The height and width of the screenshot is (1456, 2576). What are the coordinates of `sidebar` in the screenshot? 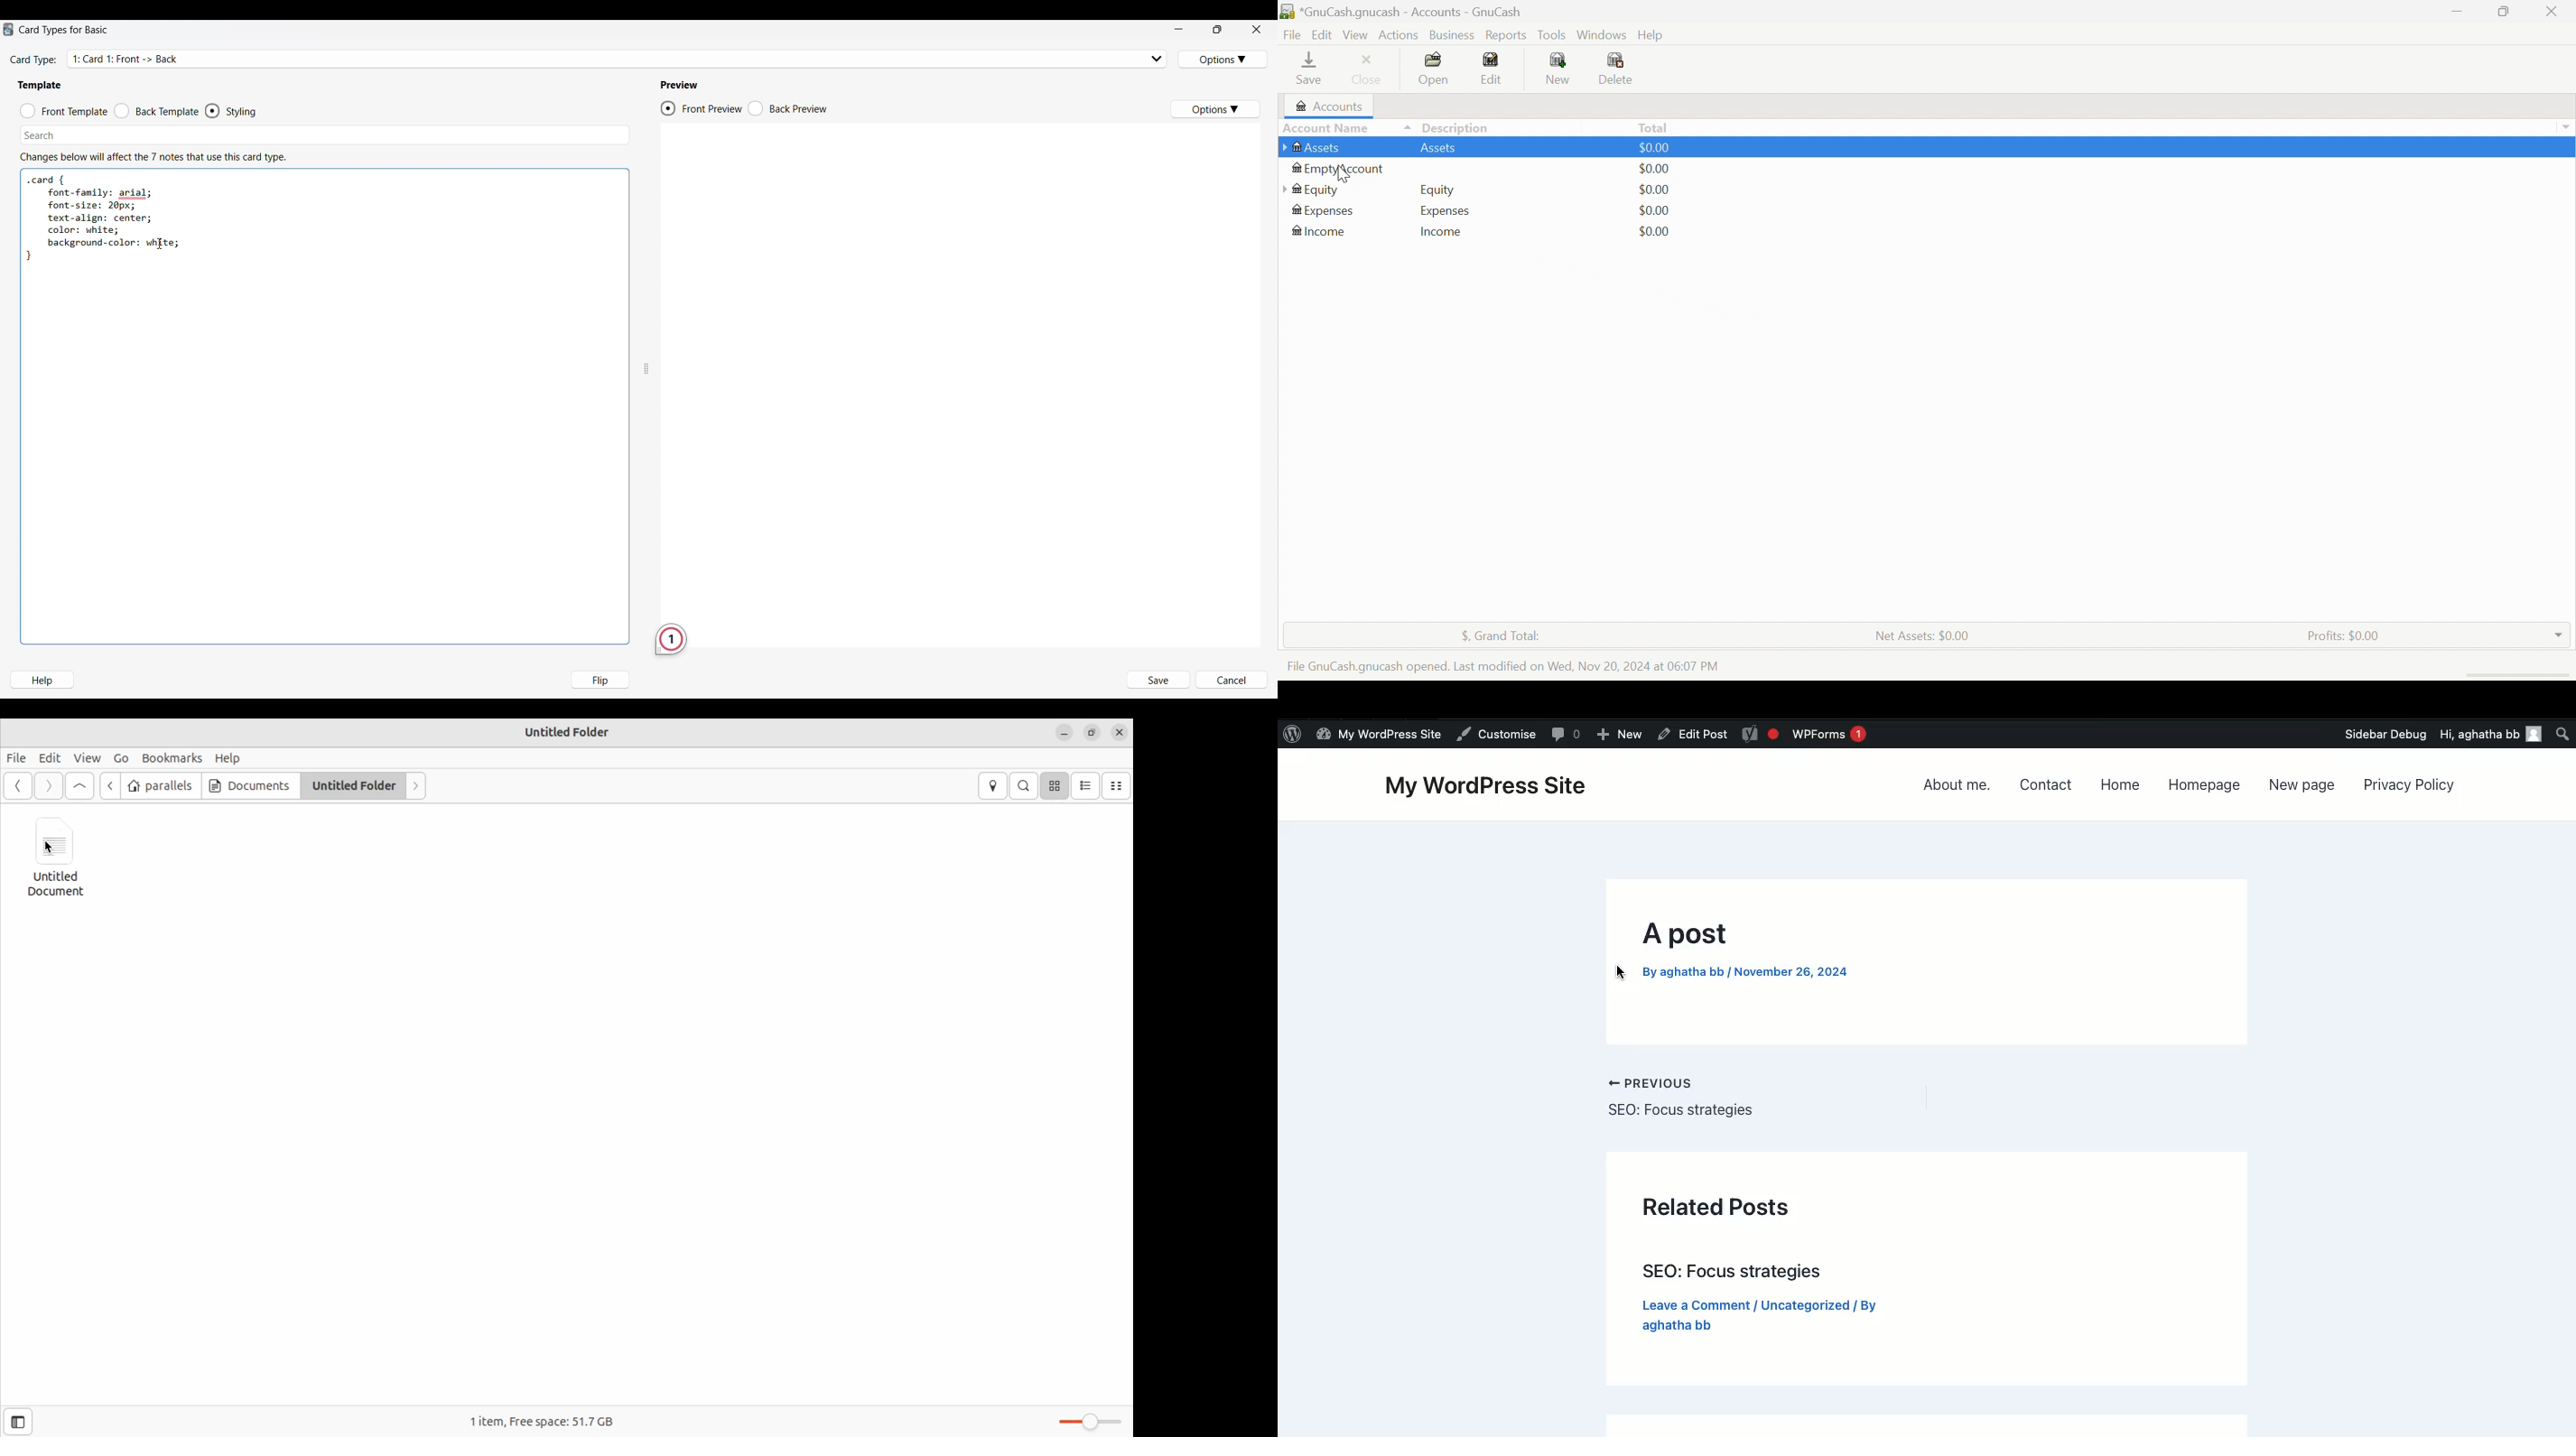 It's located at (24, 1416).